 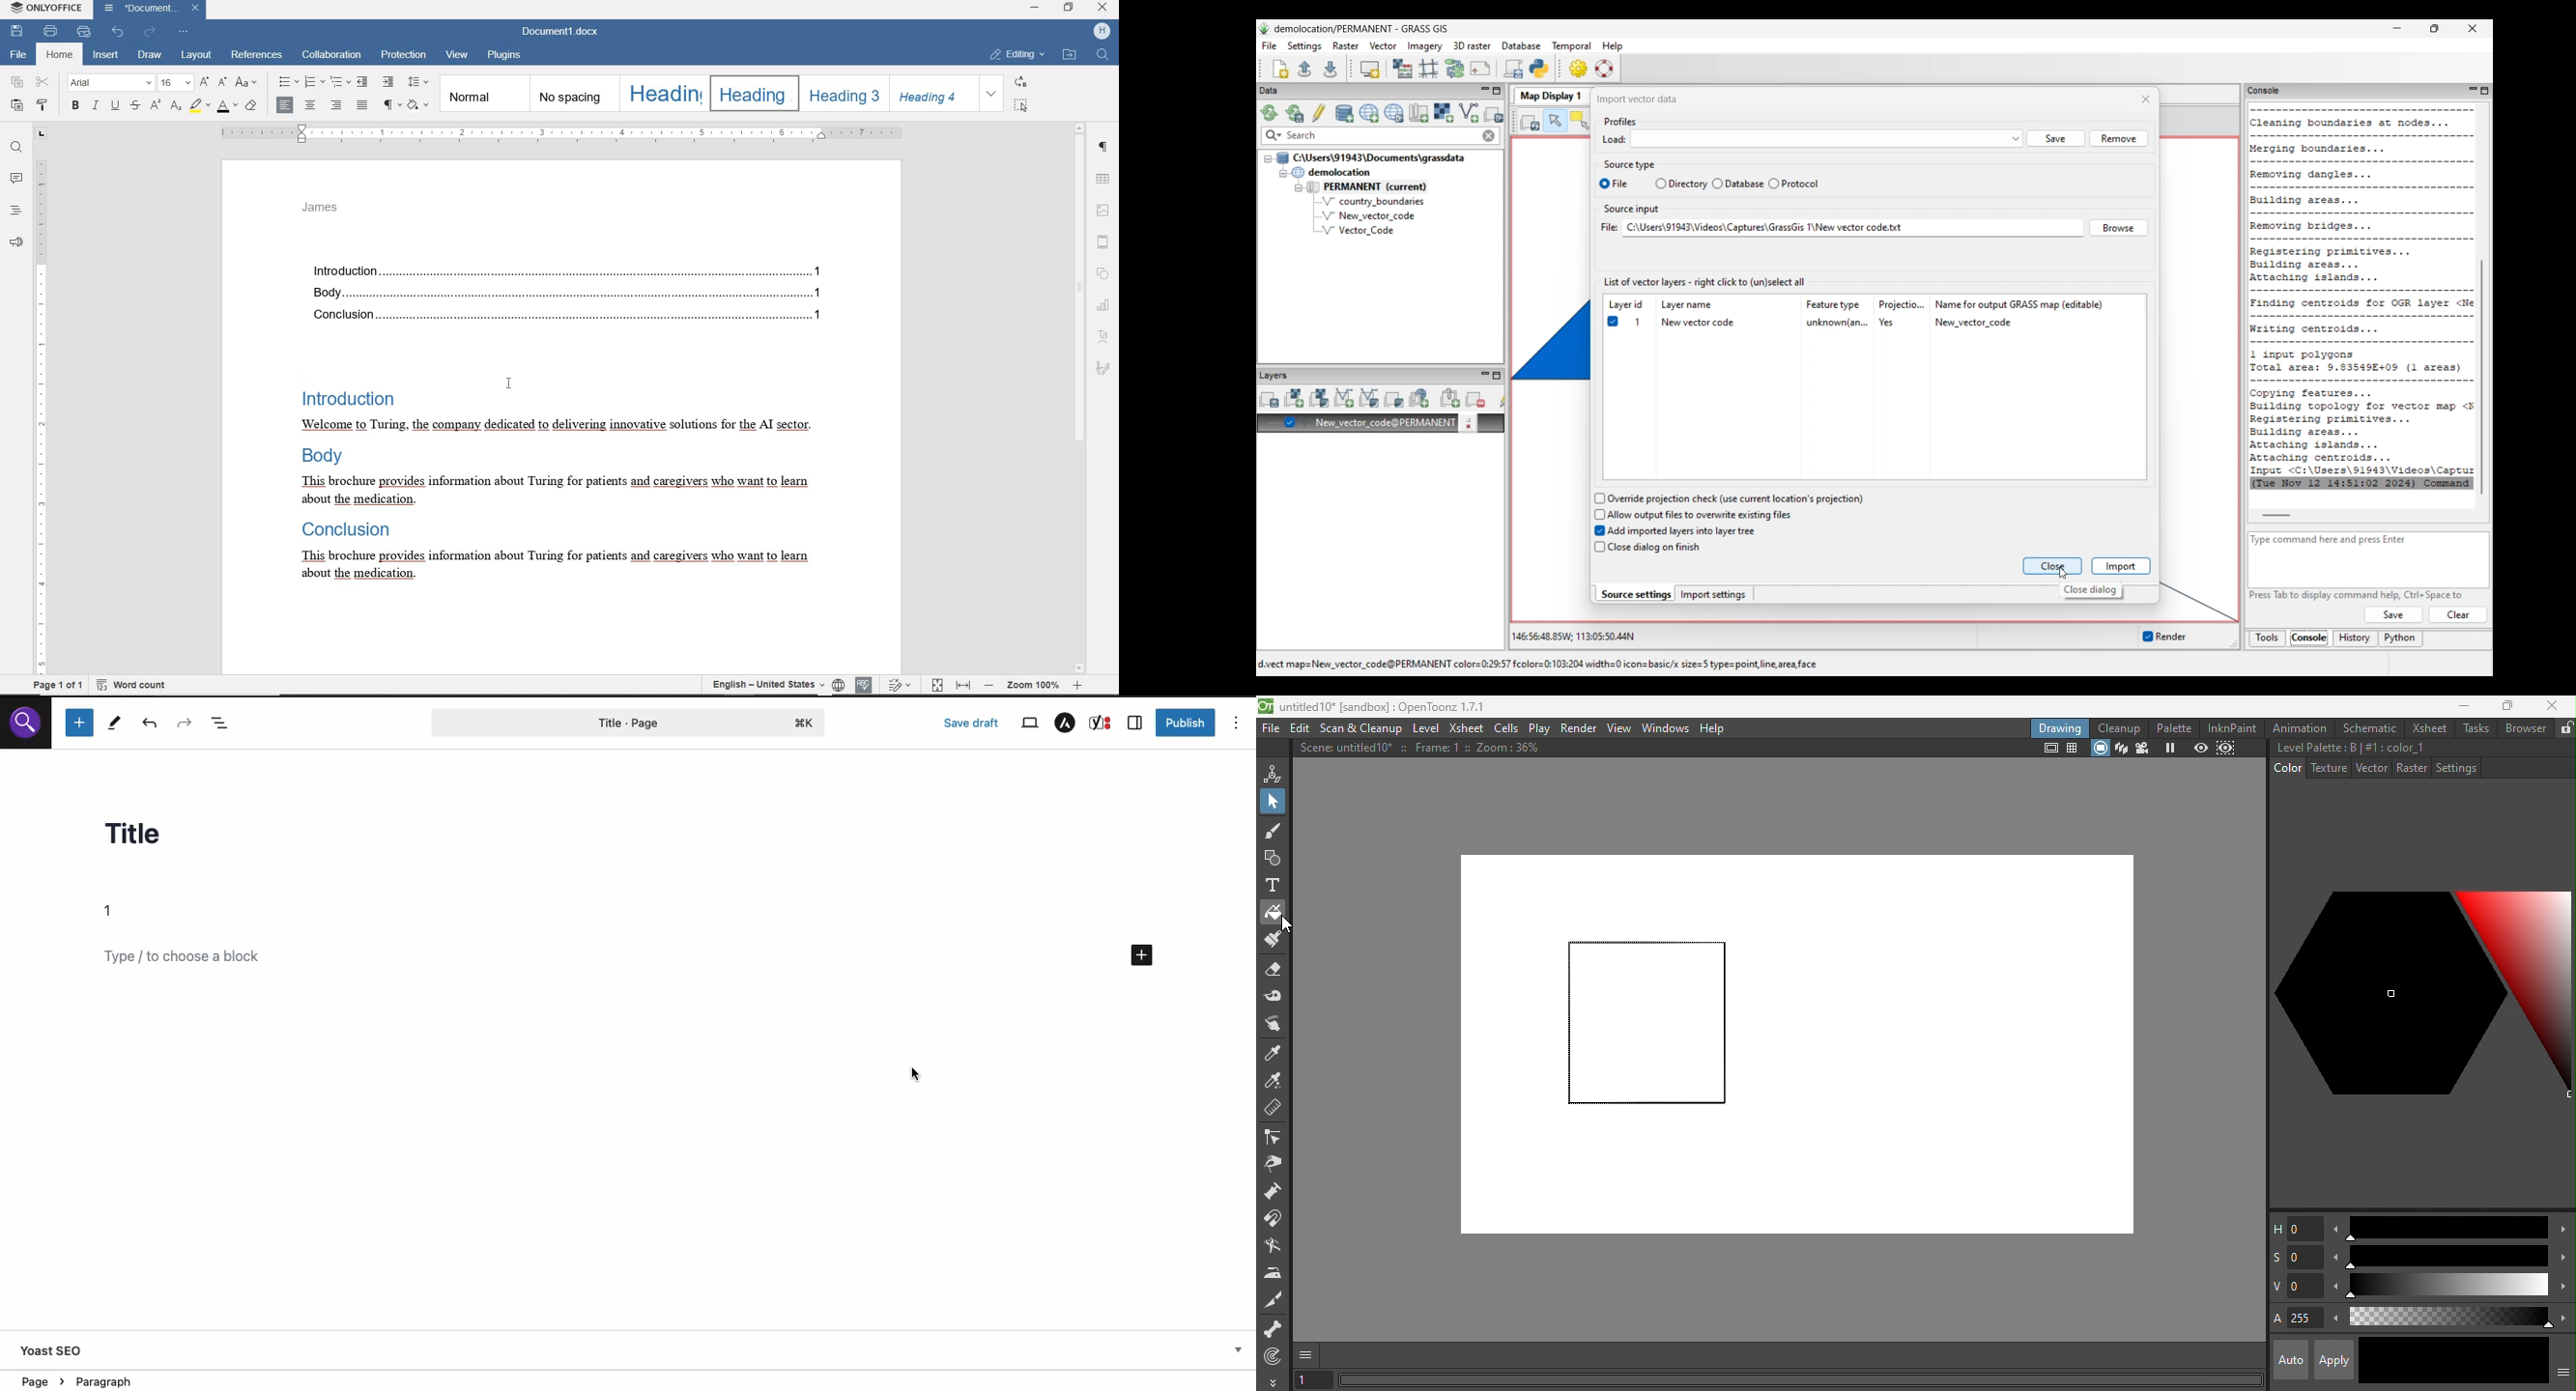 What do you see at coordinates (315, 82) in the screenshot?
I see `numbering` at bounding box center [315, 82].